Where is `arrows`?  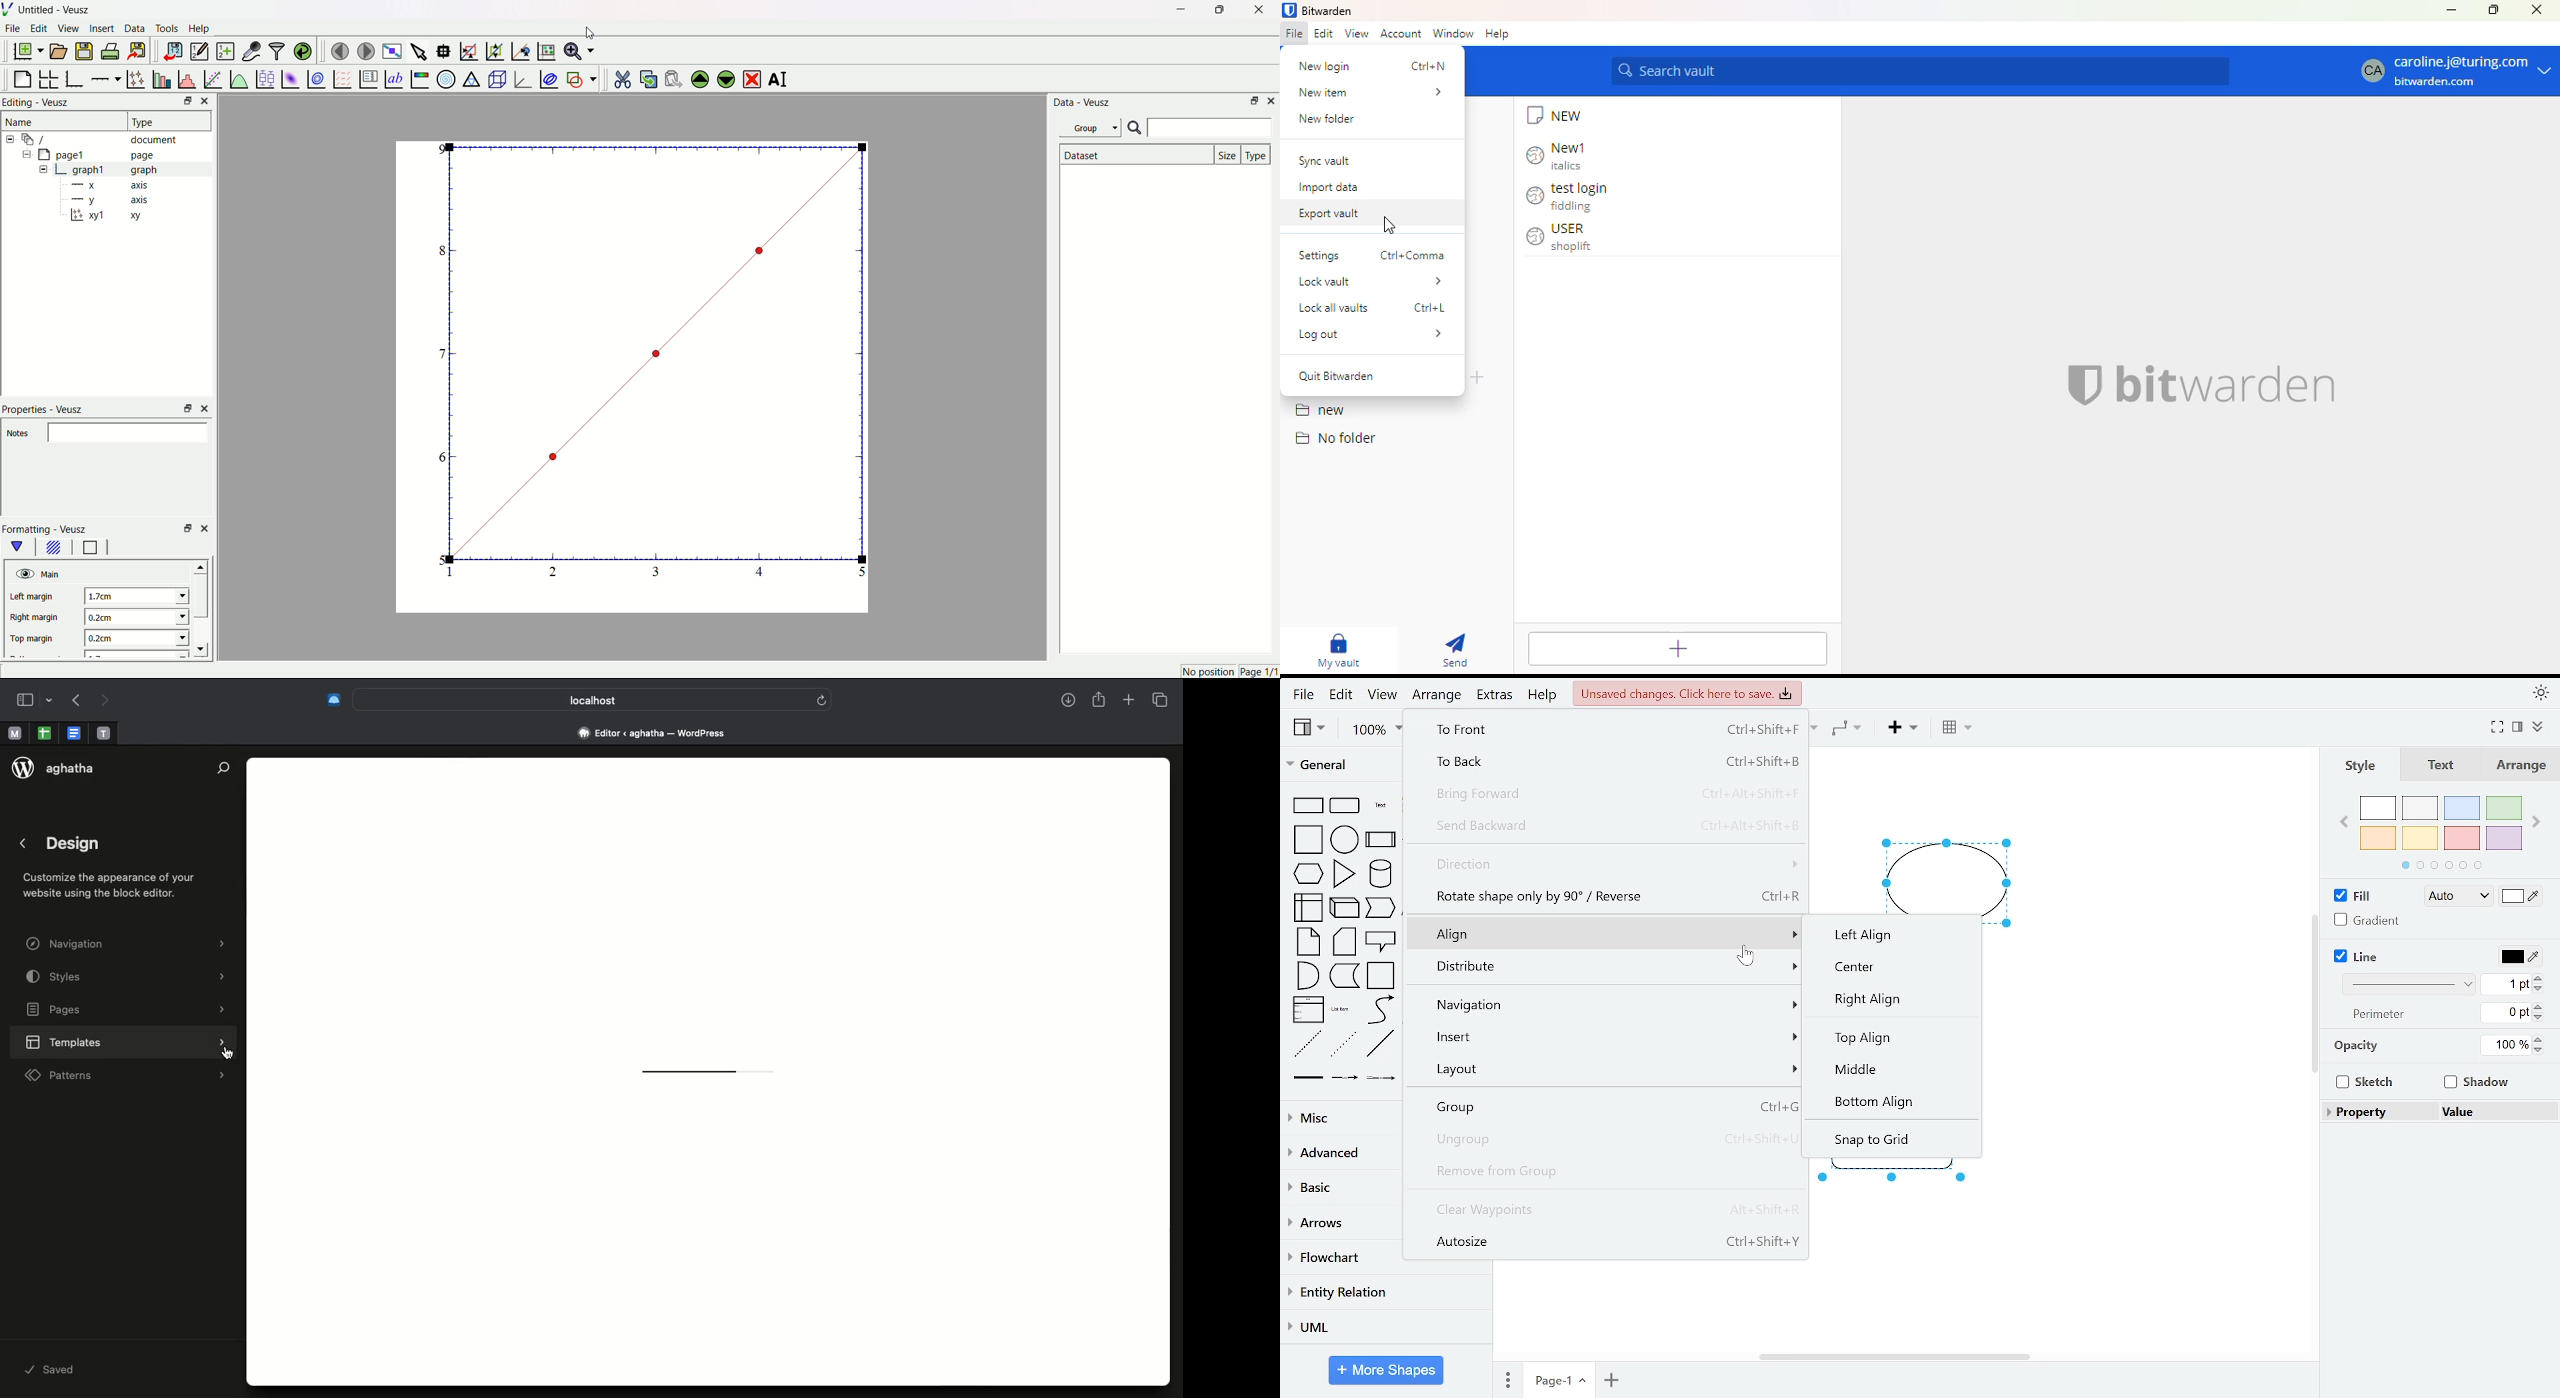
arrows is located at coordinates (1339, 1224).